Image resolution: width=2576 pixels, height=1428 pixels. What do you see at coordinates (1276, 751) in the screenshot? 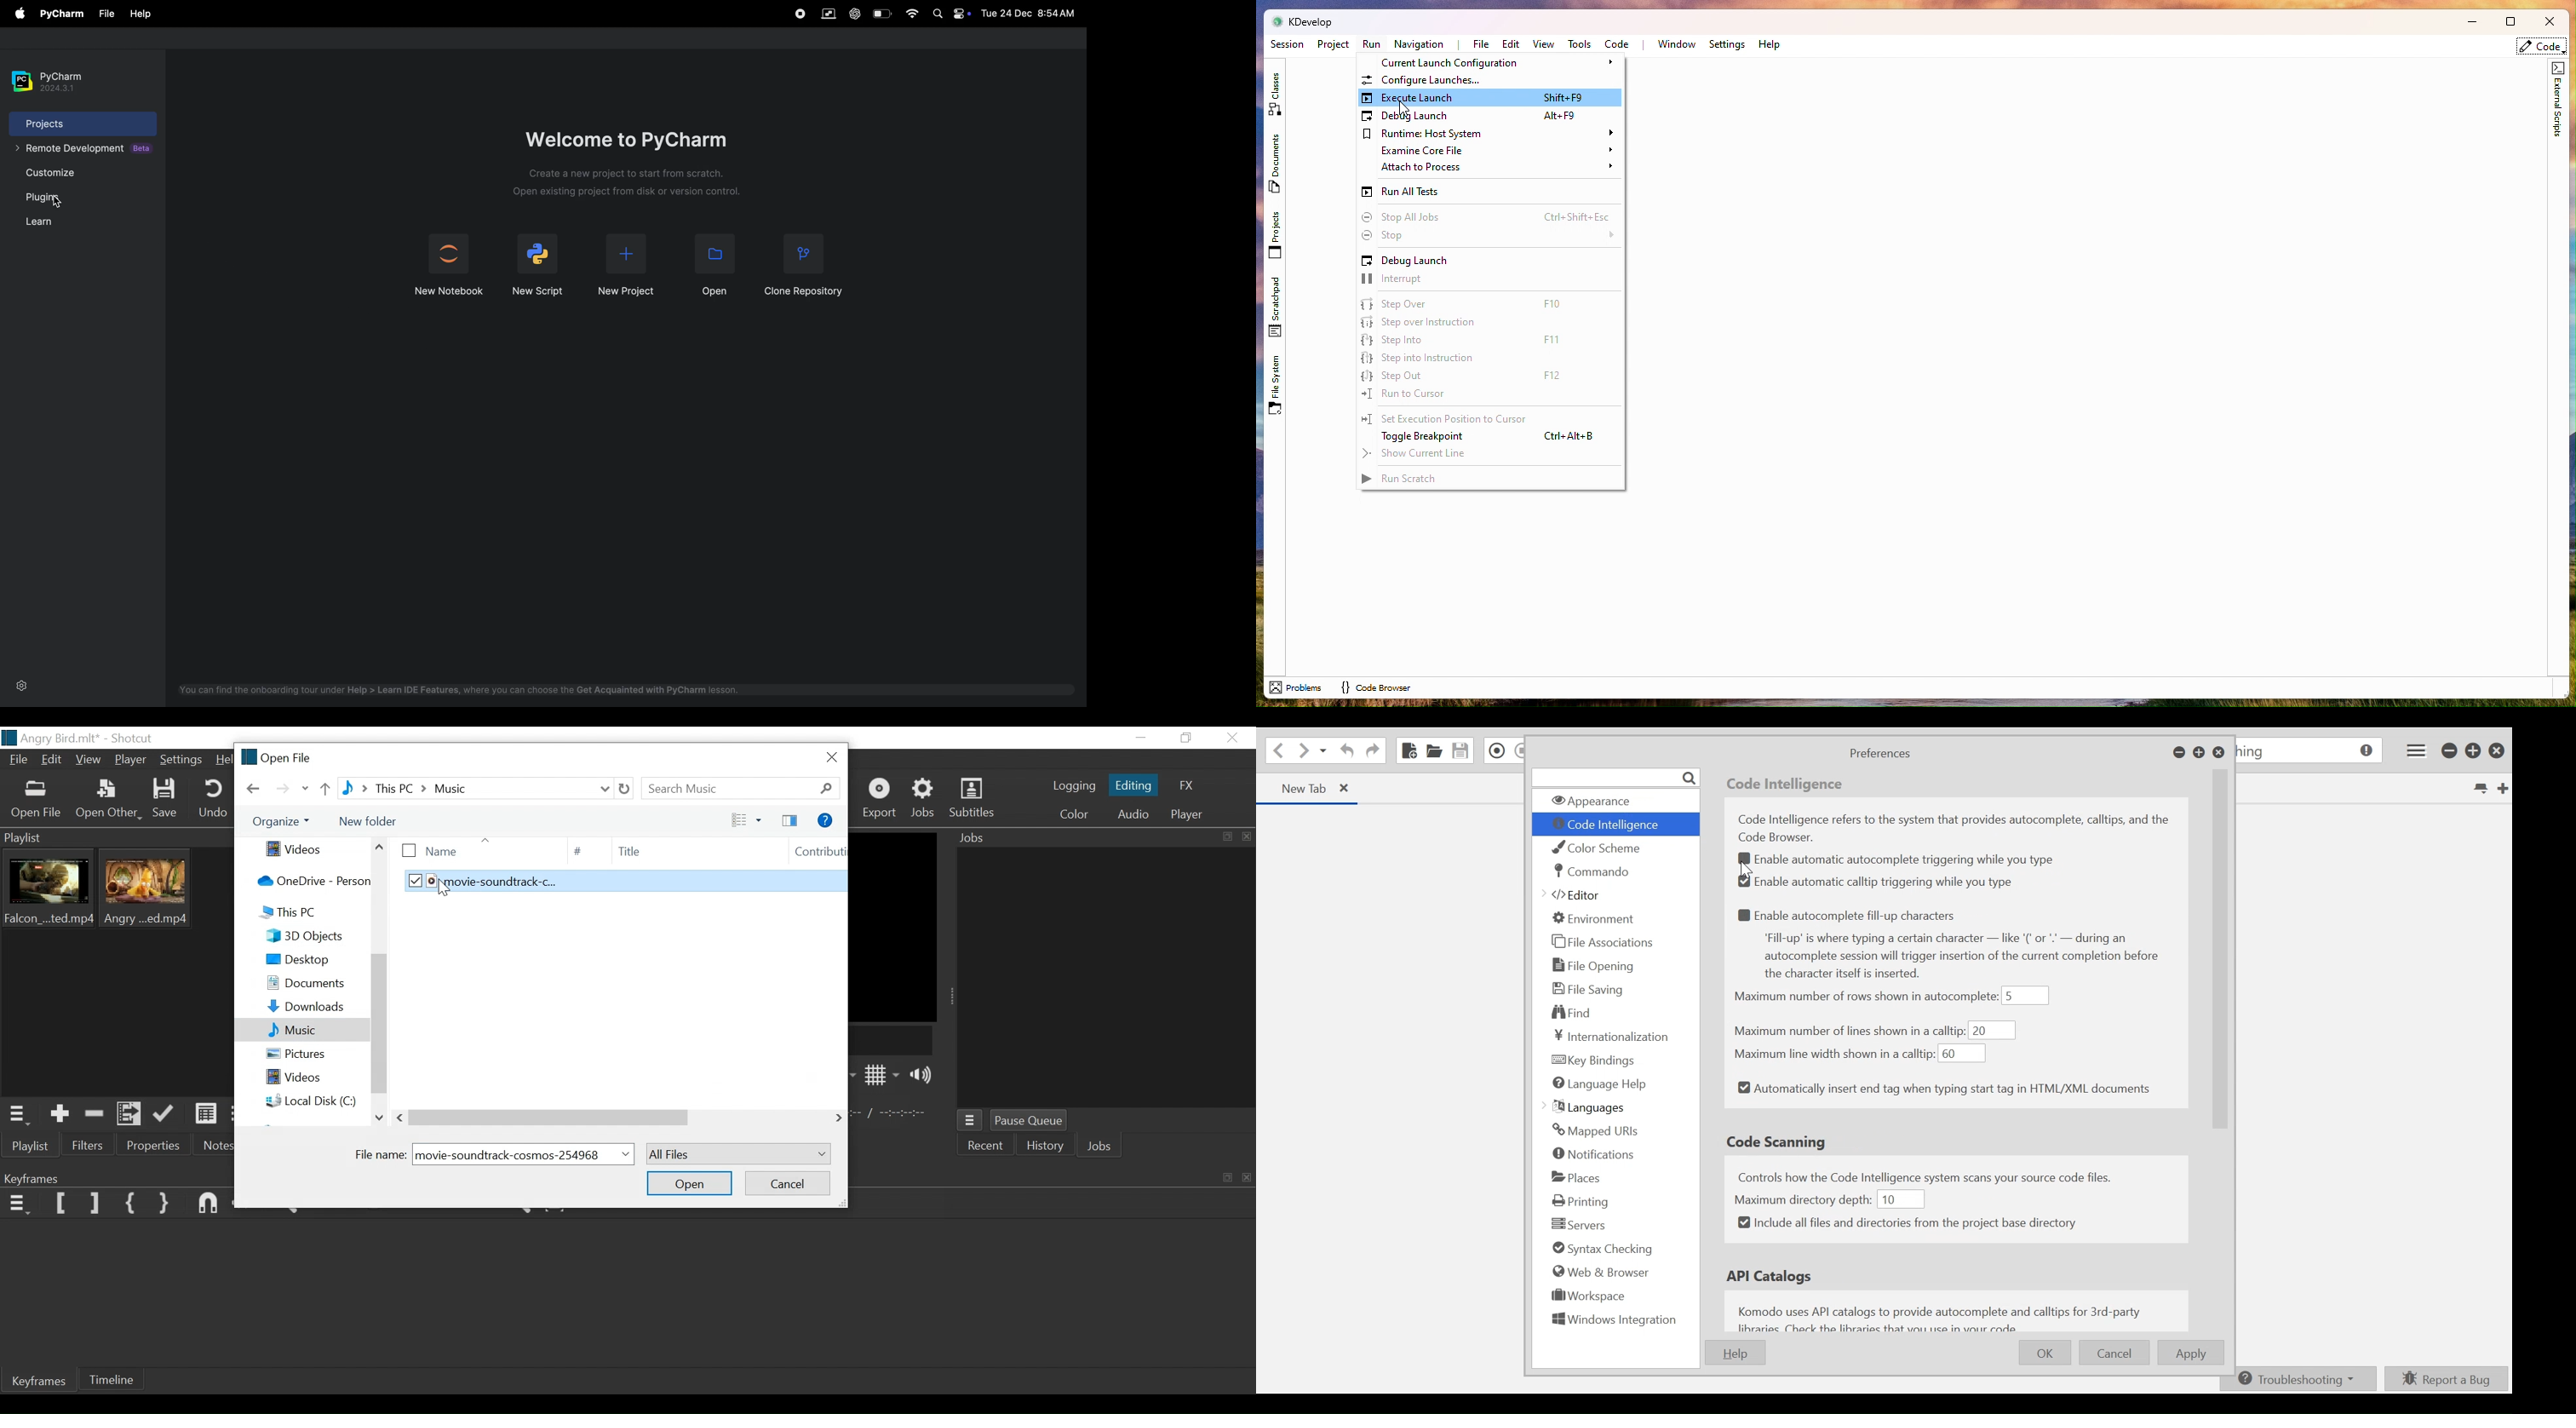
I see `Go back one location` at bounding box center [1276, 751].